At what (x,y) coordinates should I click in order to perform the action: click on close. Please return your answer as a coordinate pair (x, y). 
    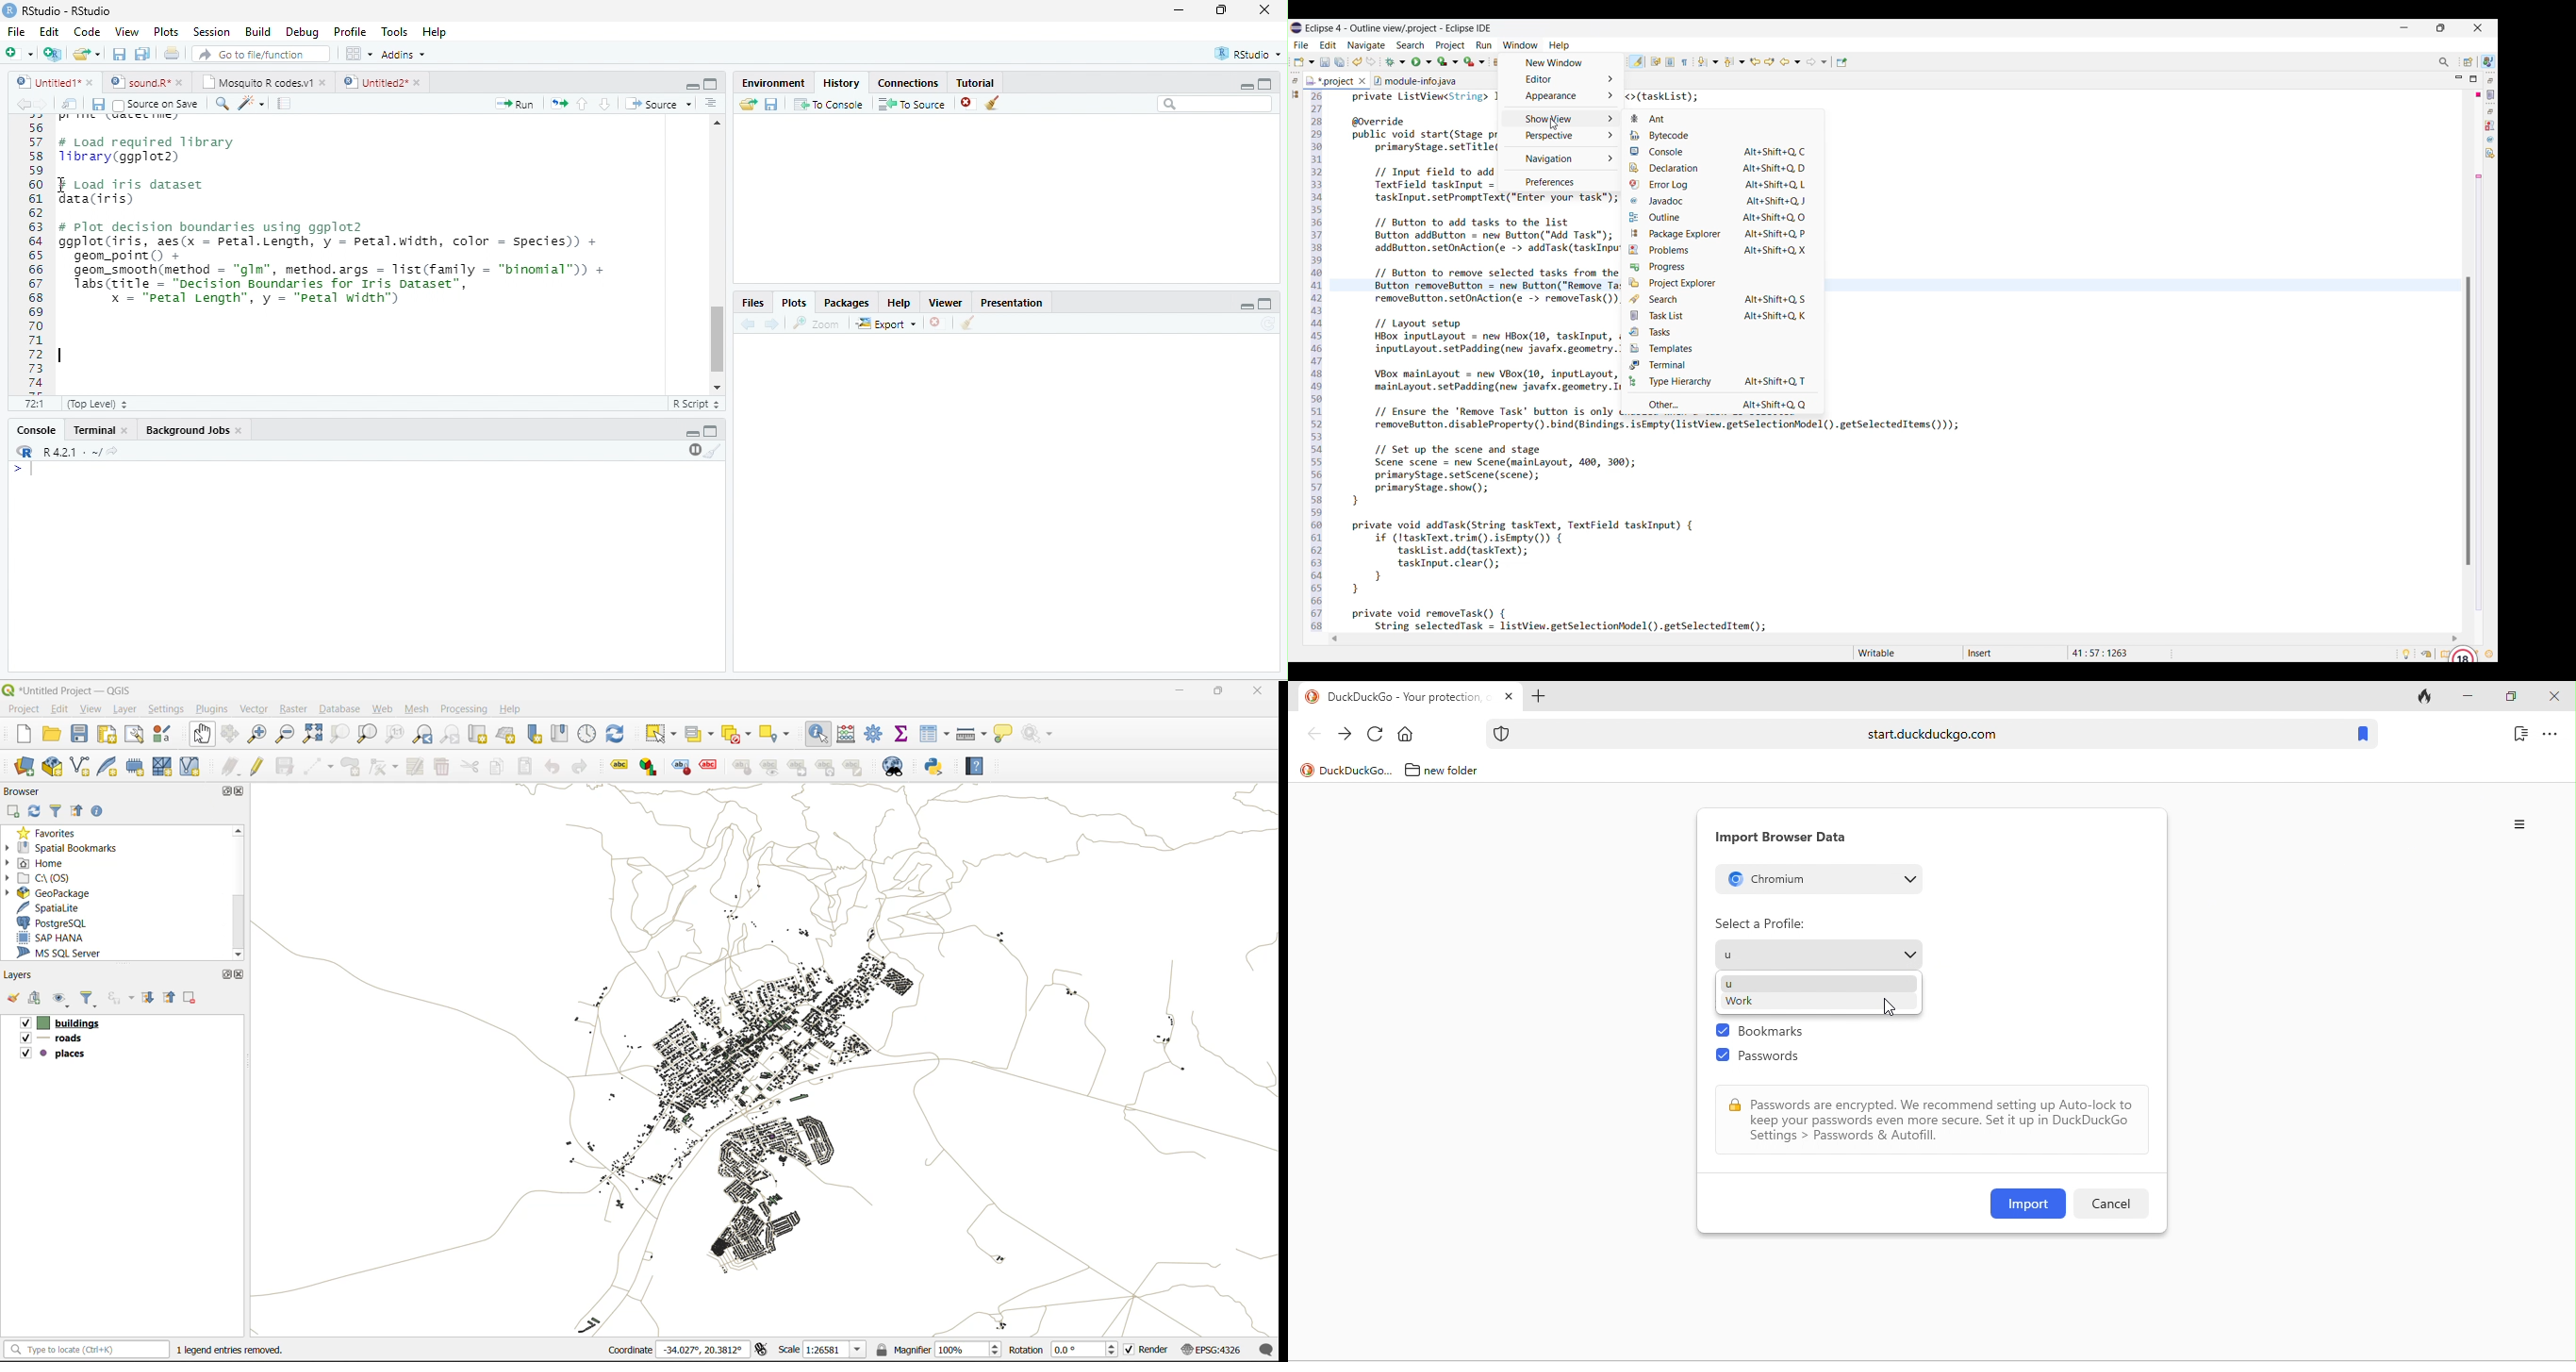
    Looking at the image, I should click on (239, 430).